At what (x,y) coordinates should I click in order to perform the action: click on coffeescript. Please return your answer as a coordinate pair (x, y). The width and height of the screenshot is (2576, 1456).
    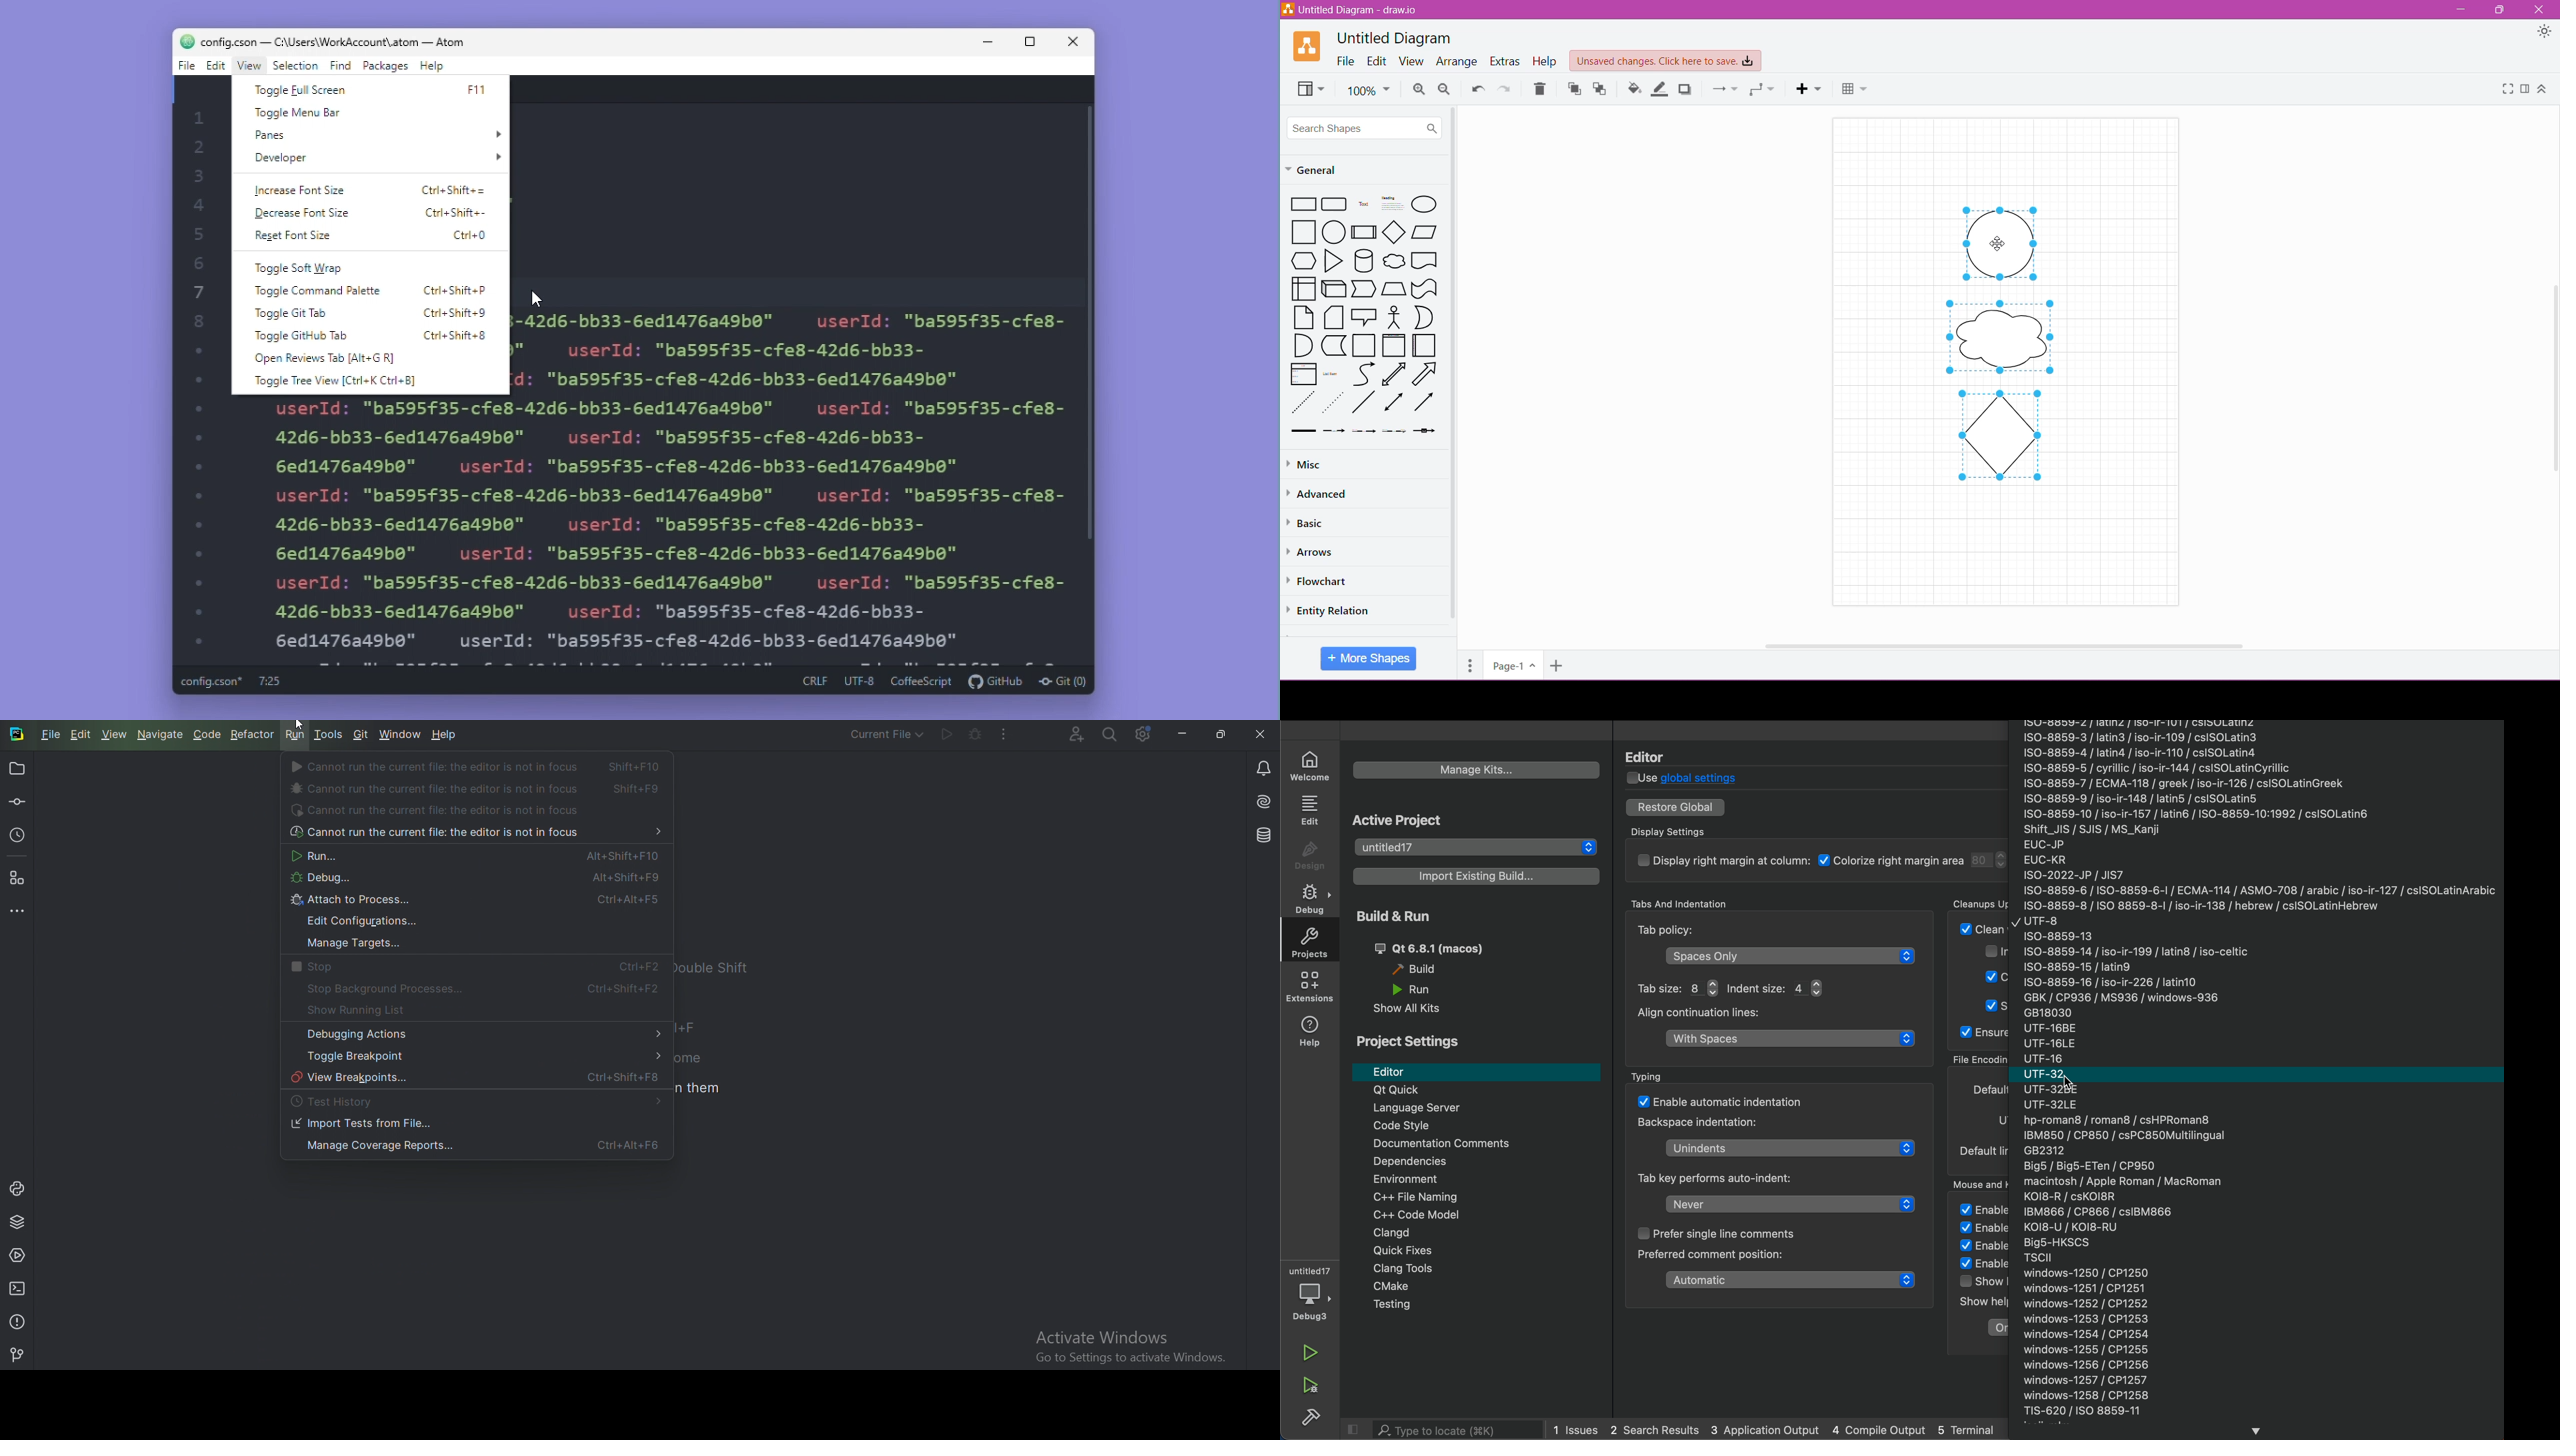
    Looking at the image, I should click on (922, 681).